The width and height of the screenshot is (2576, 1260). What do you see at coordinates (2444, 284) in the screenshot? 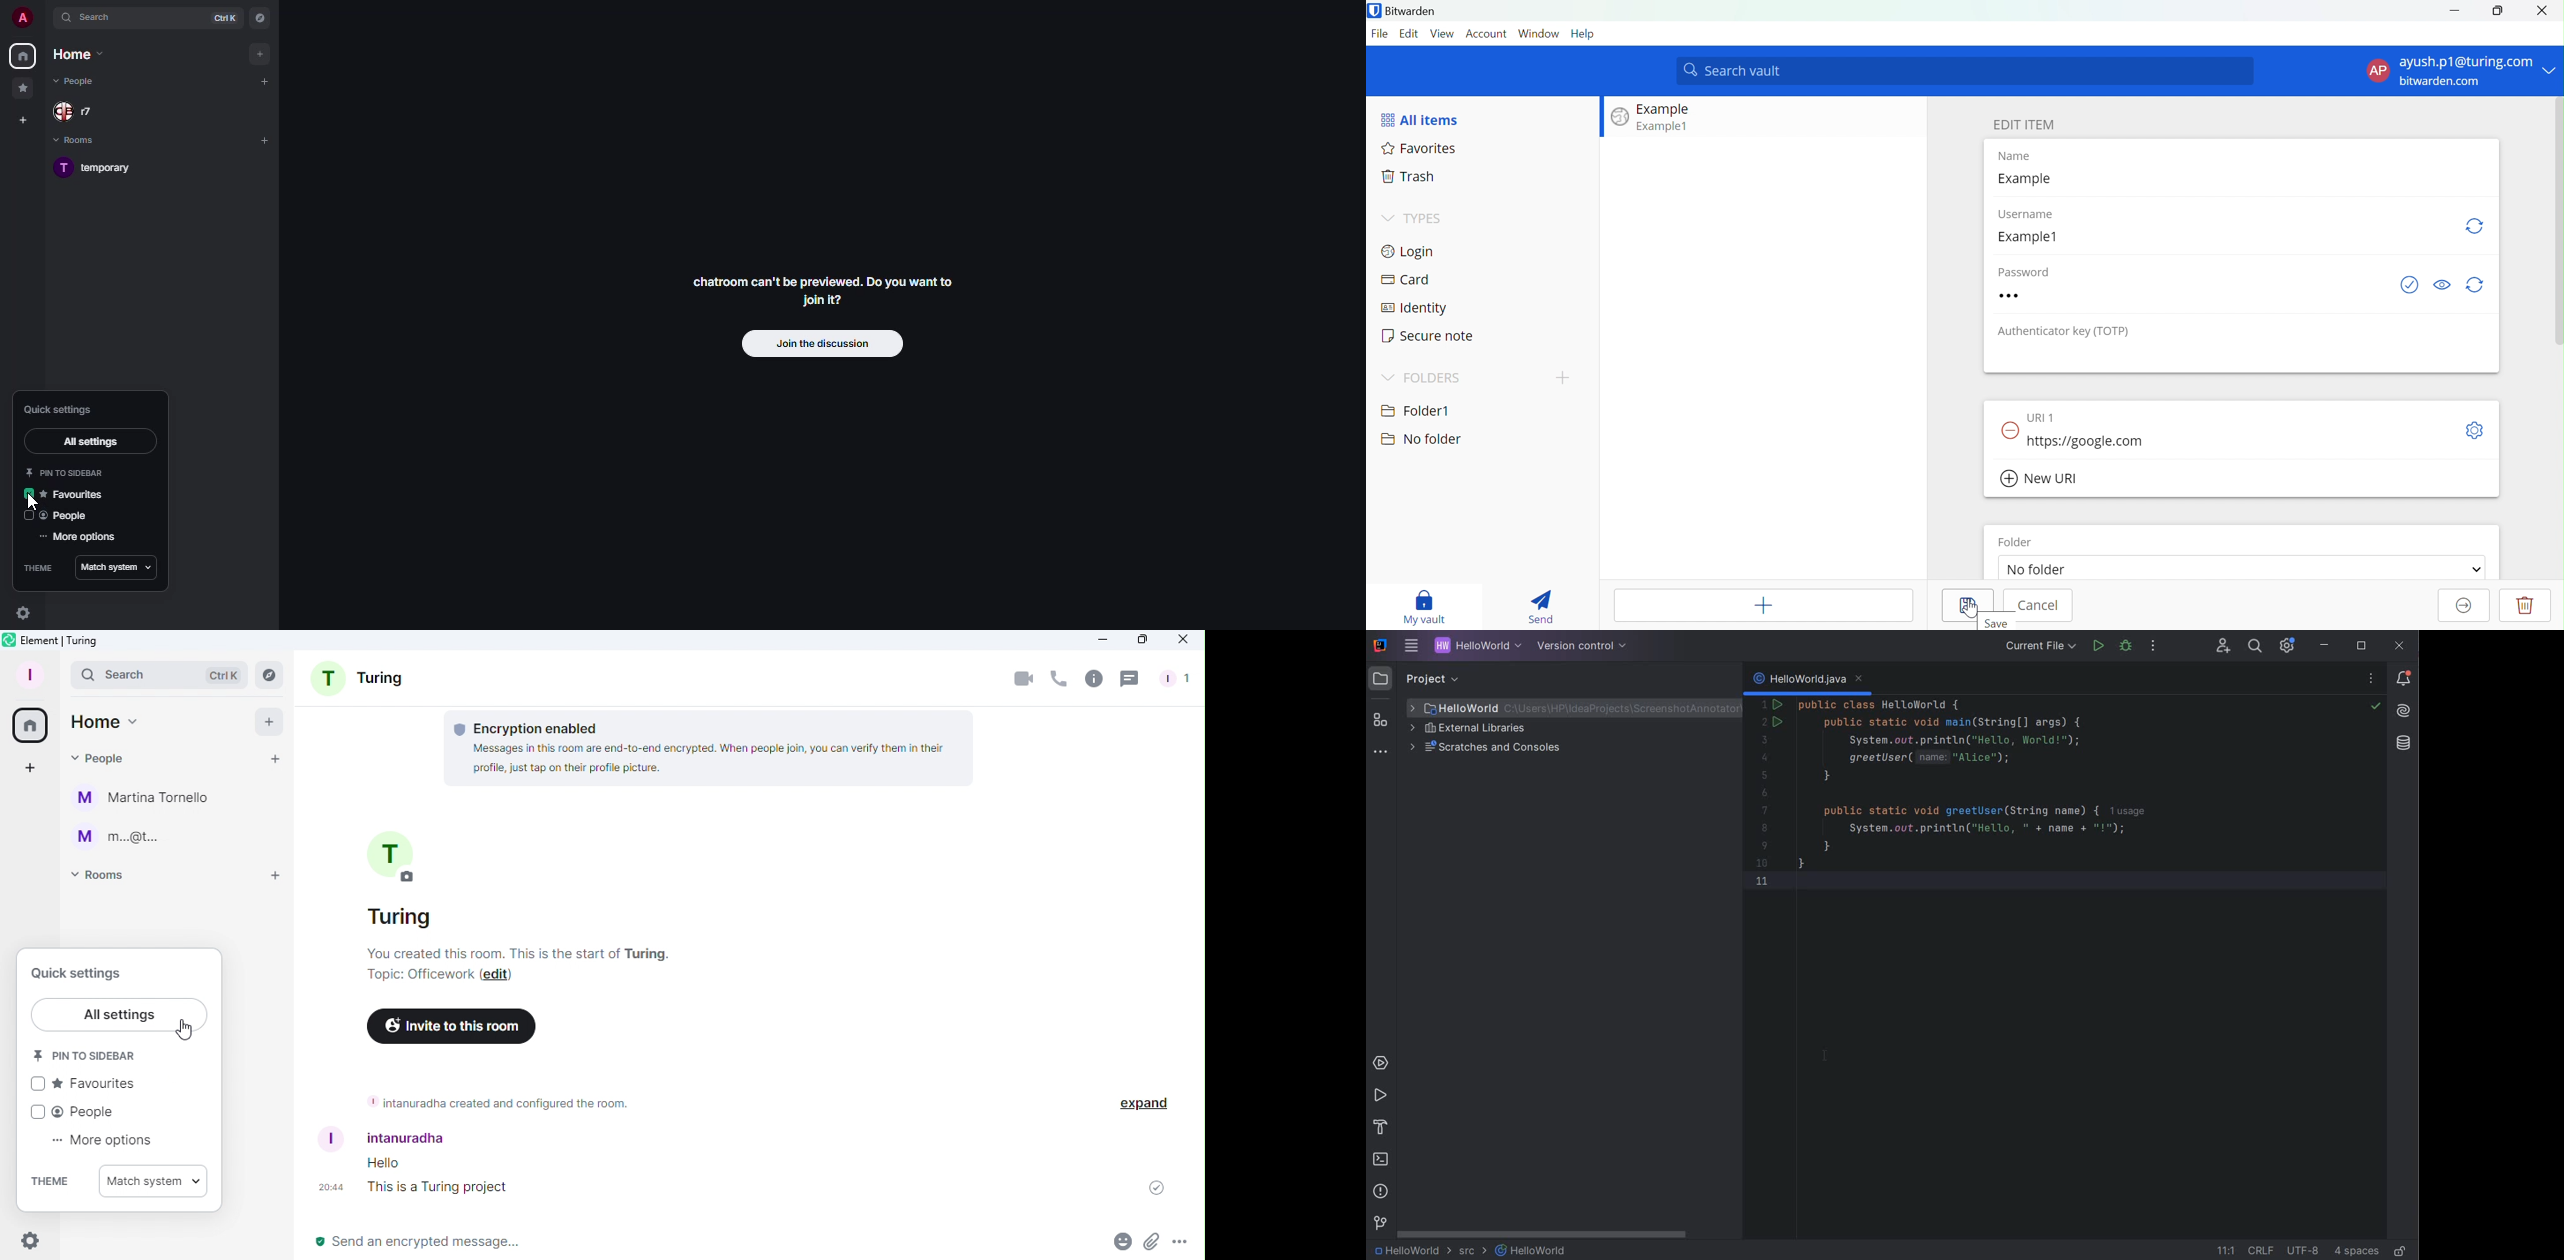
I see `Toggle Visibility` at bounding box center [2444, 284].